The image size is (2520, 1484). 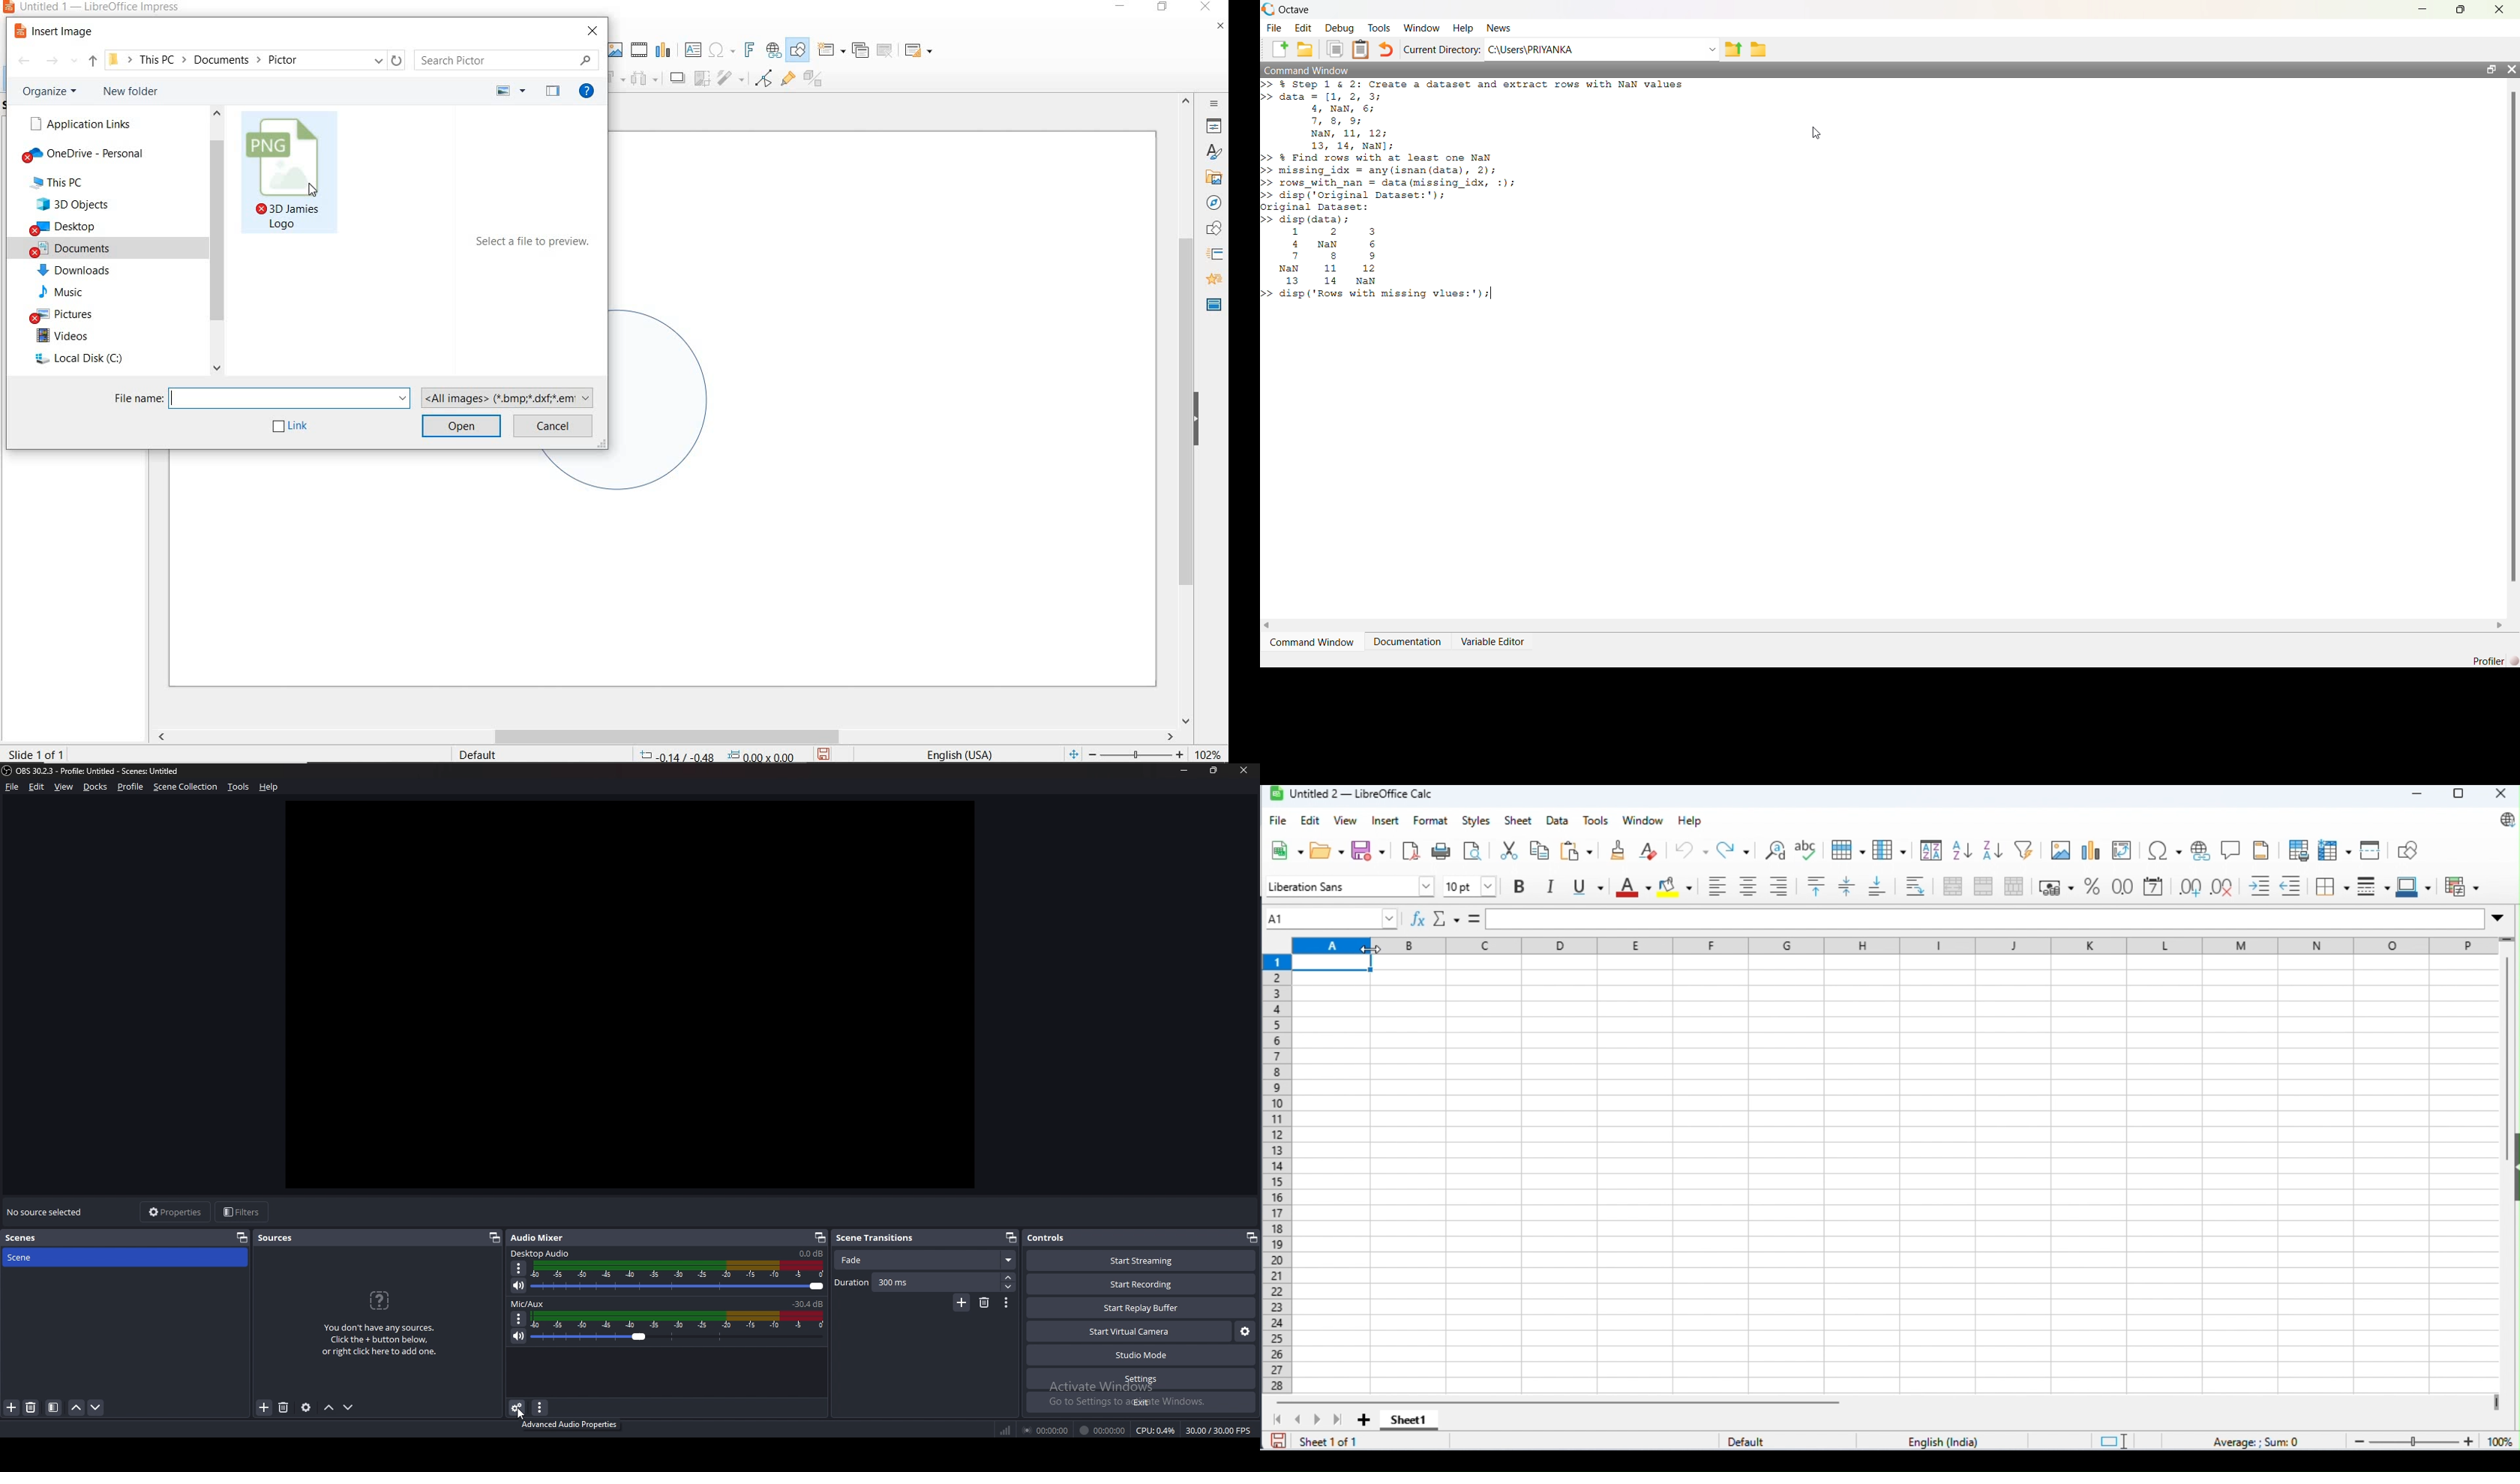 What do you see at coordinates (1268, 9) in the screenshot?
I see `logo` at bounding box center [1268, 9].